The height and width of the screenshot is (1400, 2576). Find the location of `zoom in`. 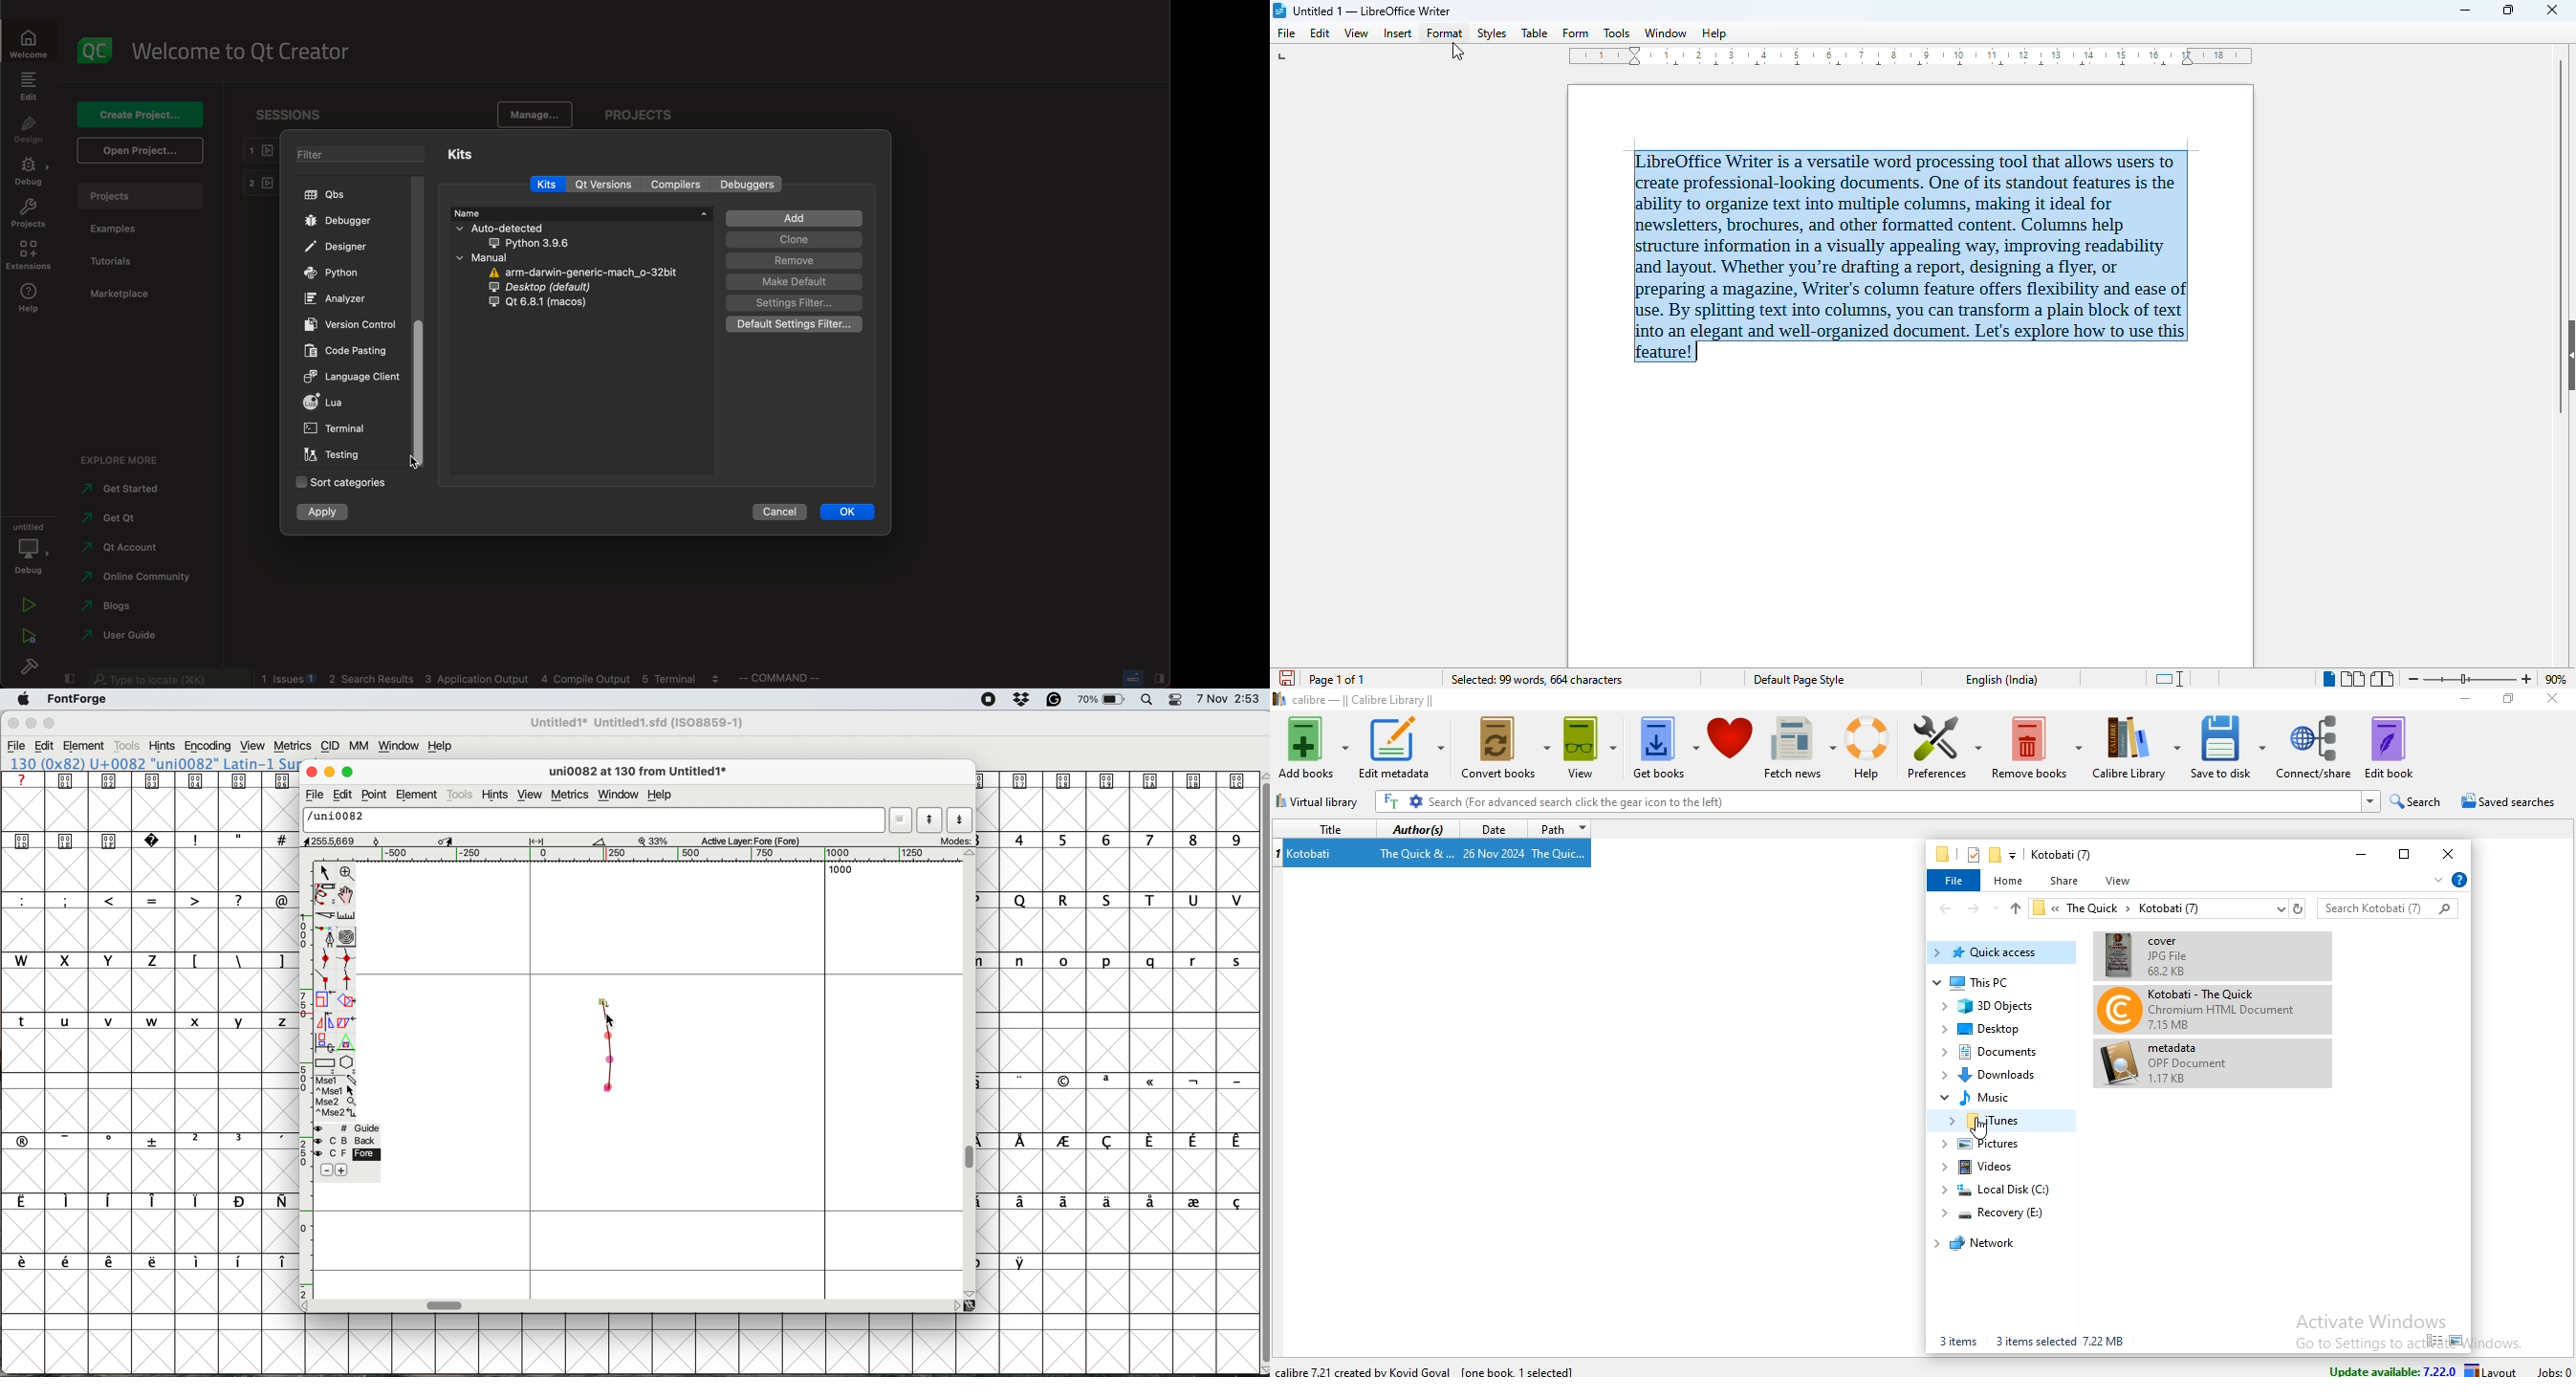

zoom in is located at coordinates (2527, 679).